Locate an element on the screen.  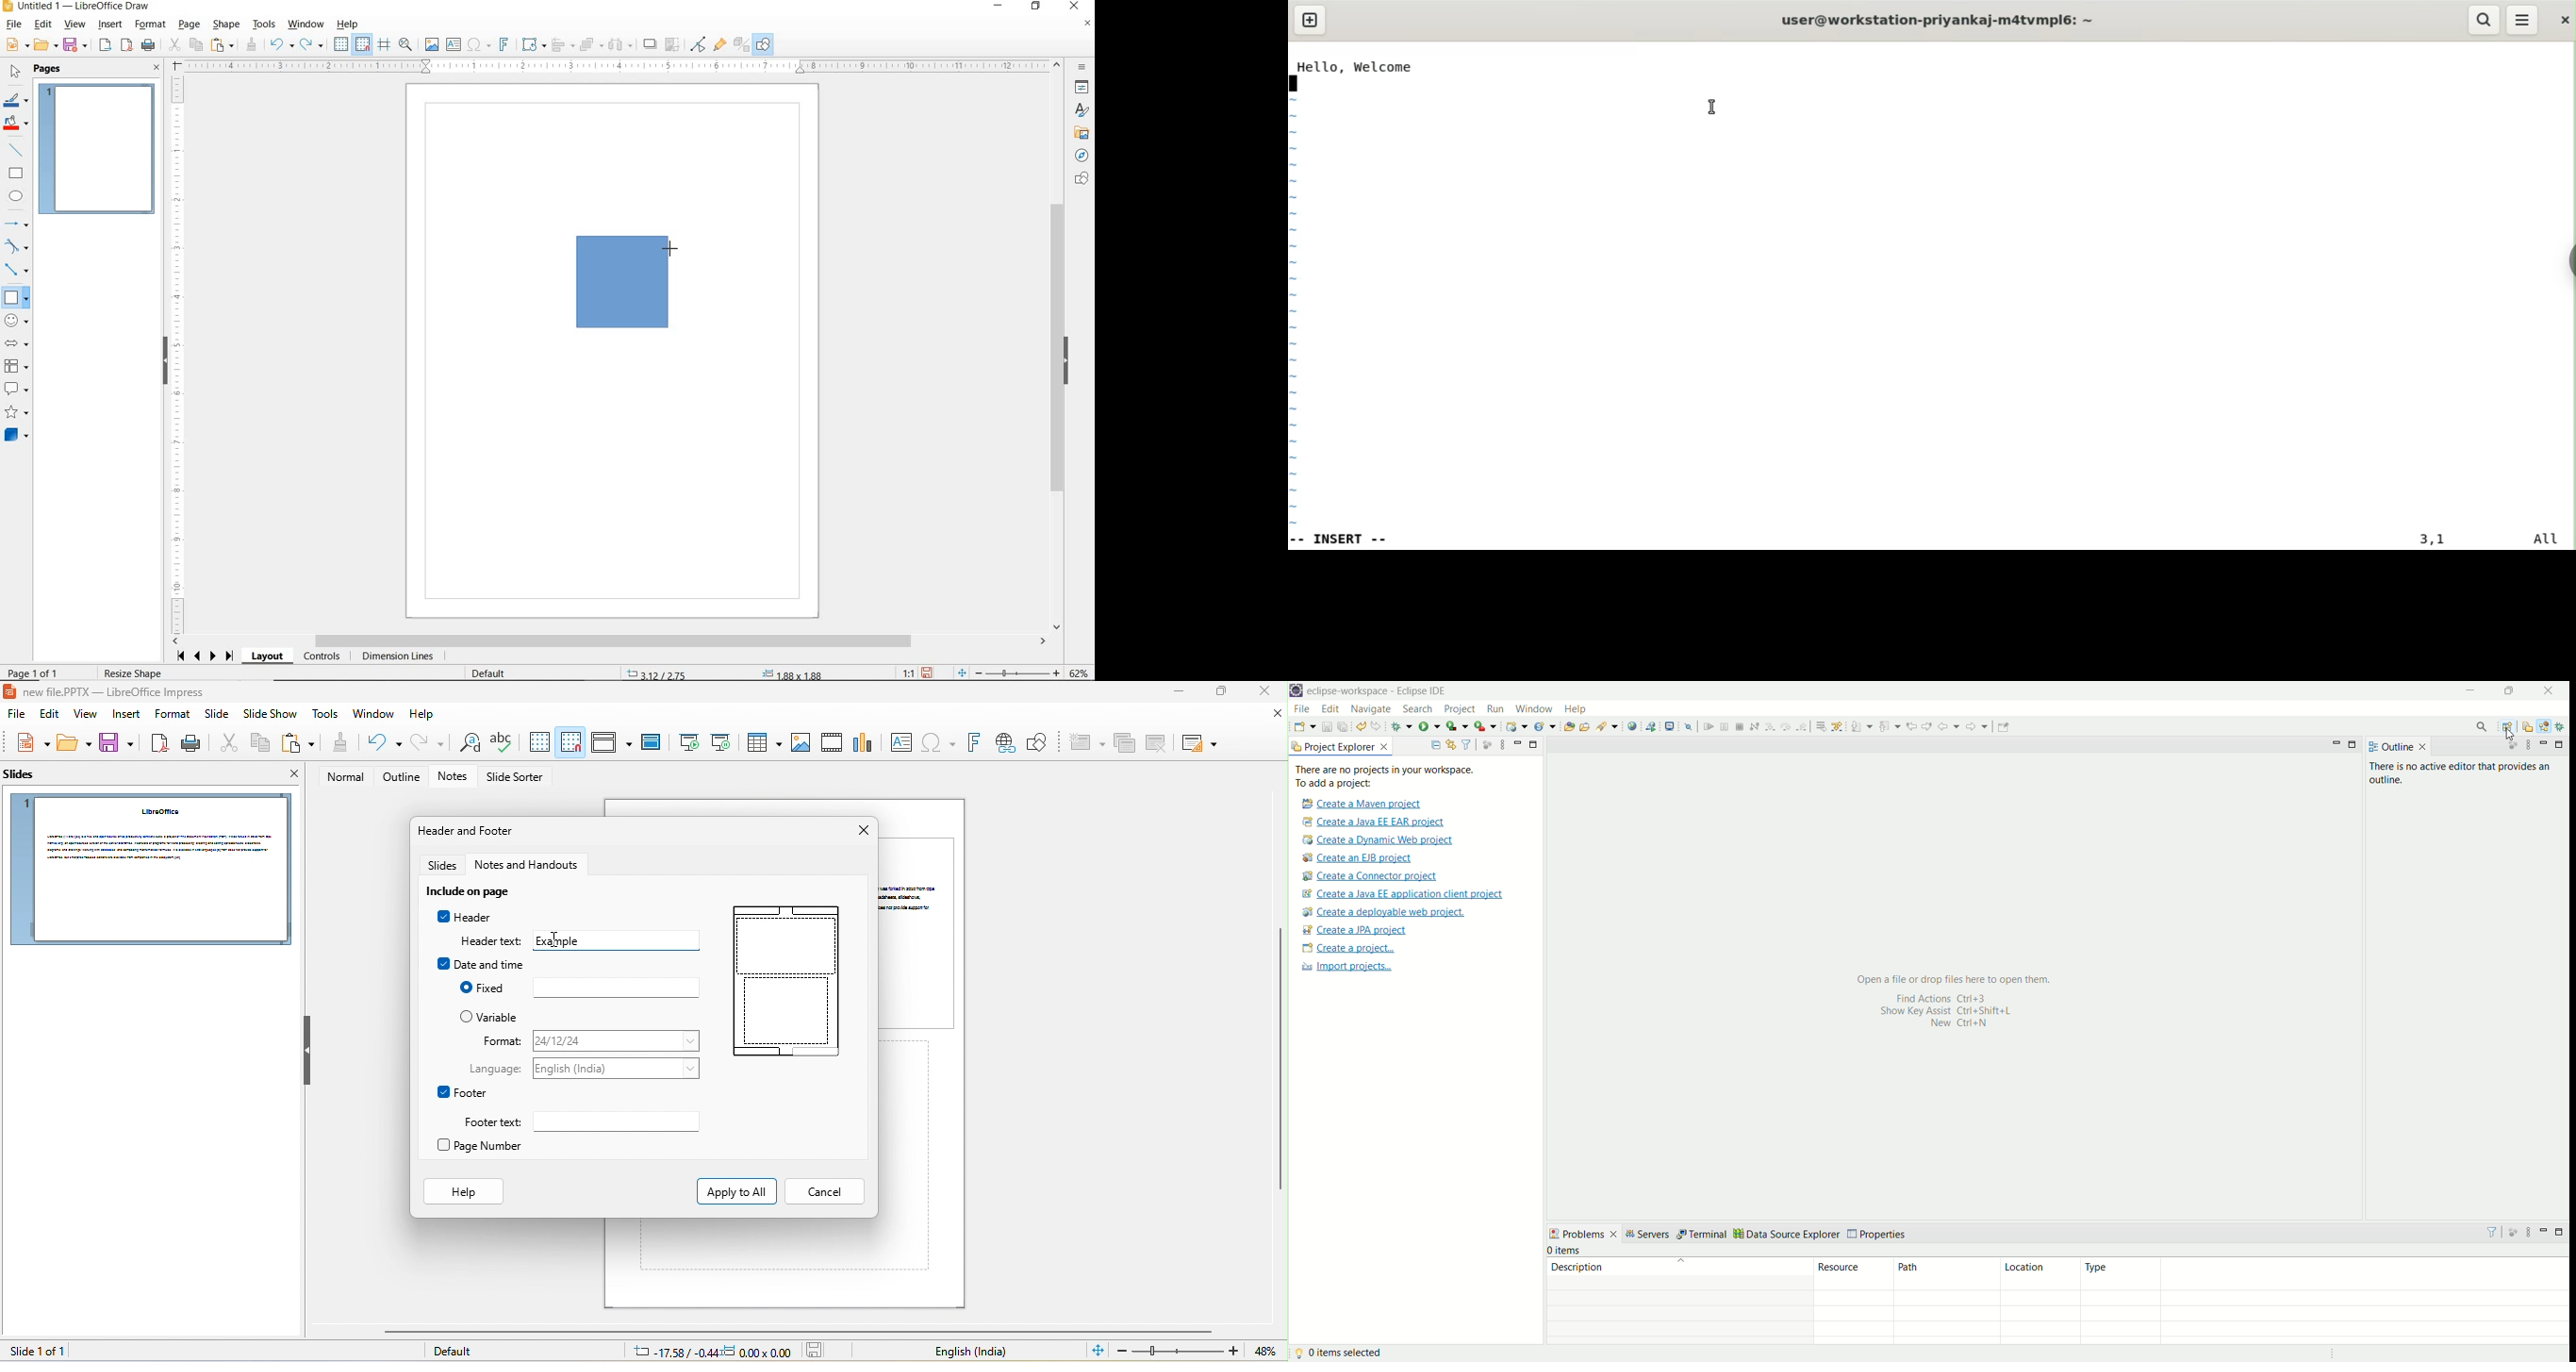
PRINT is located at coordinates (149, 47).